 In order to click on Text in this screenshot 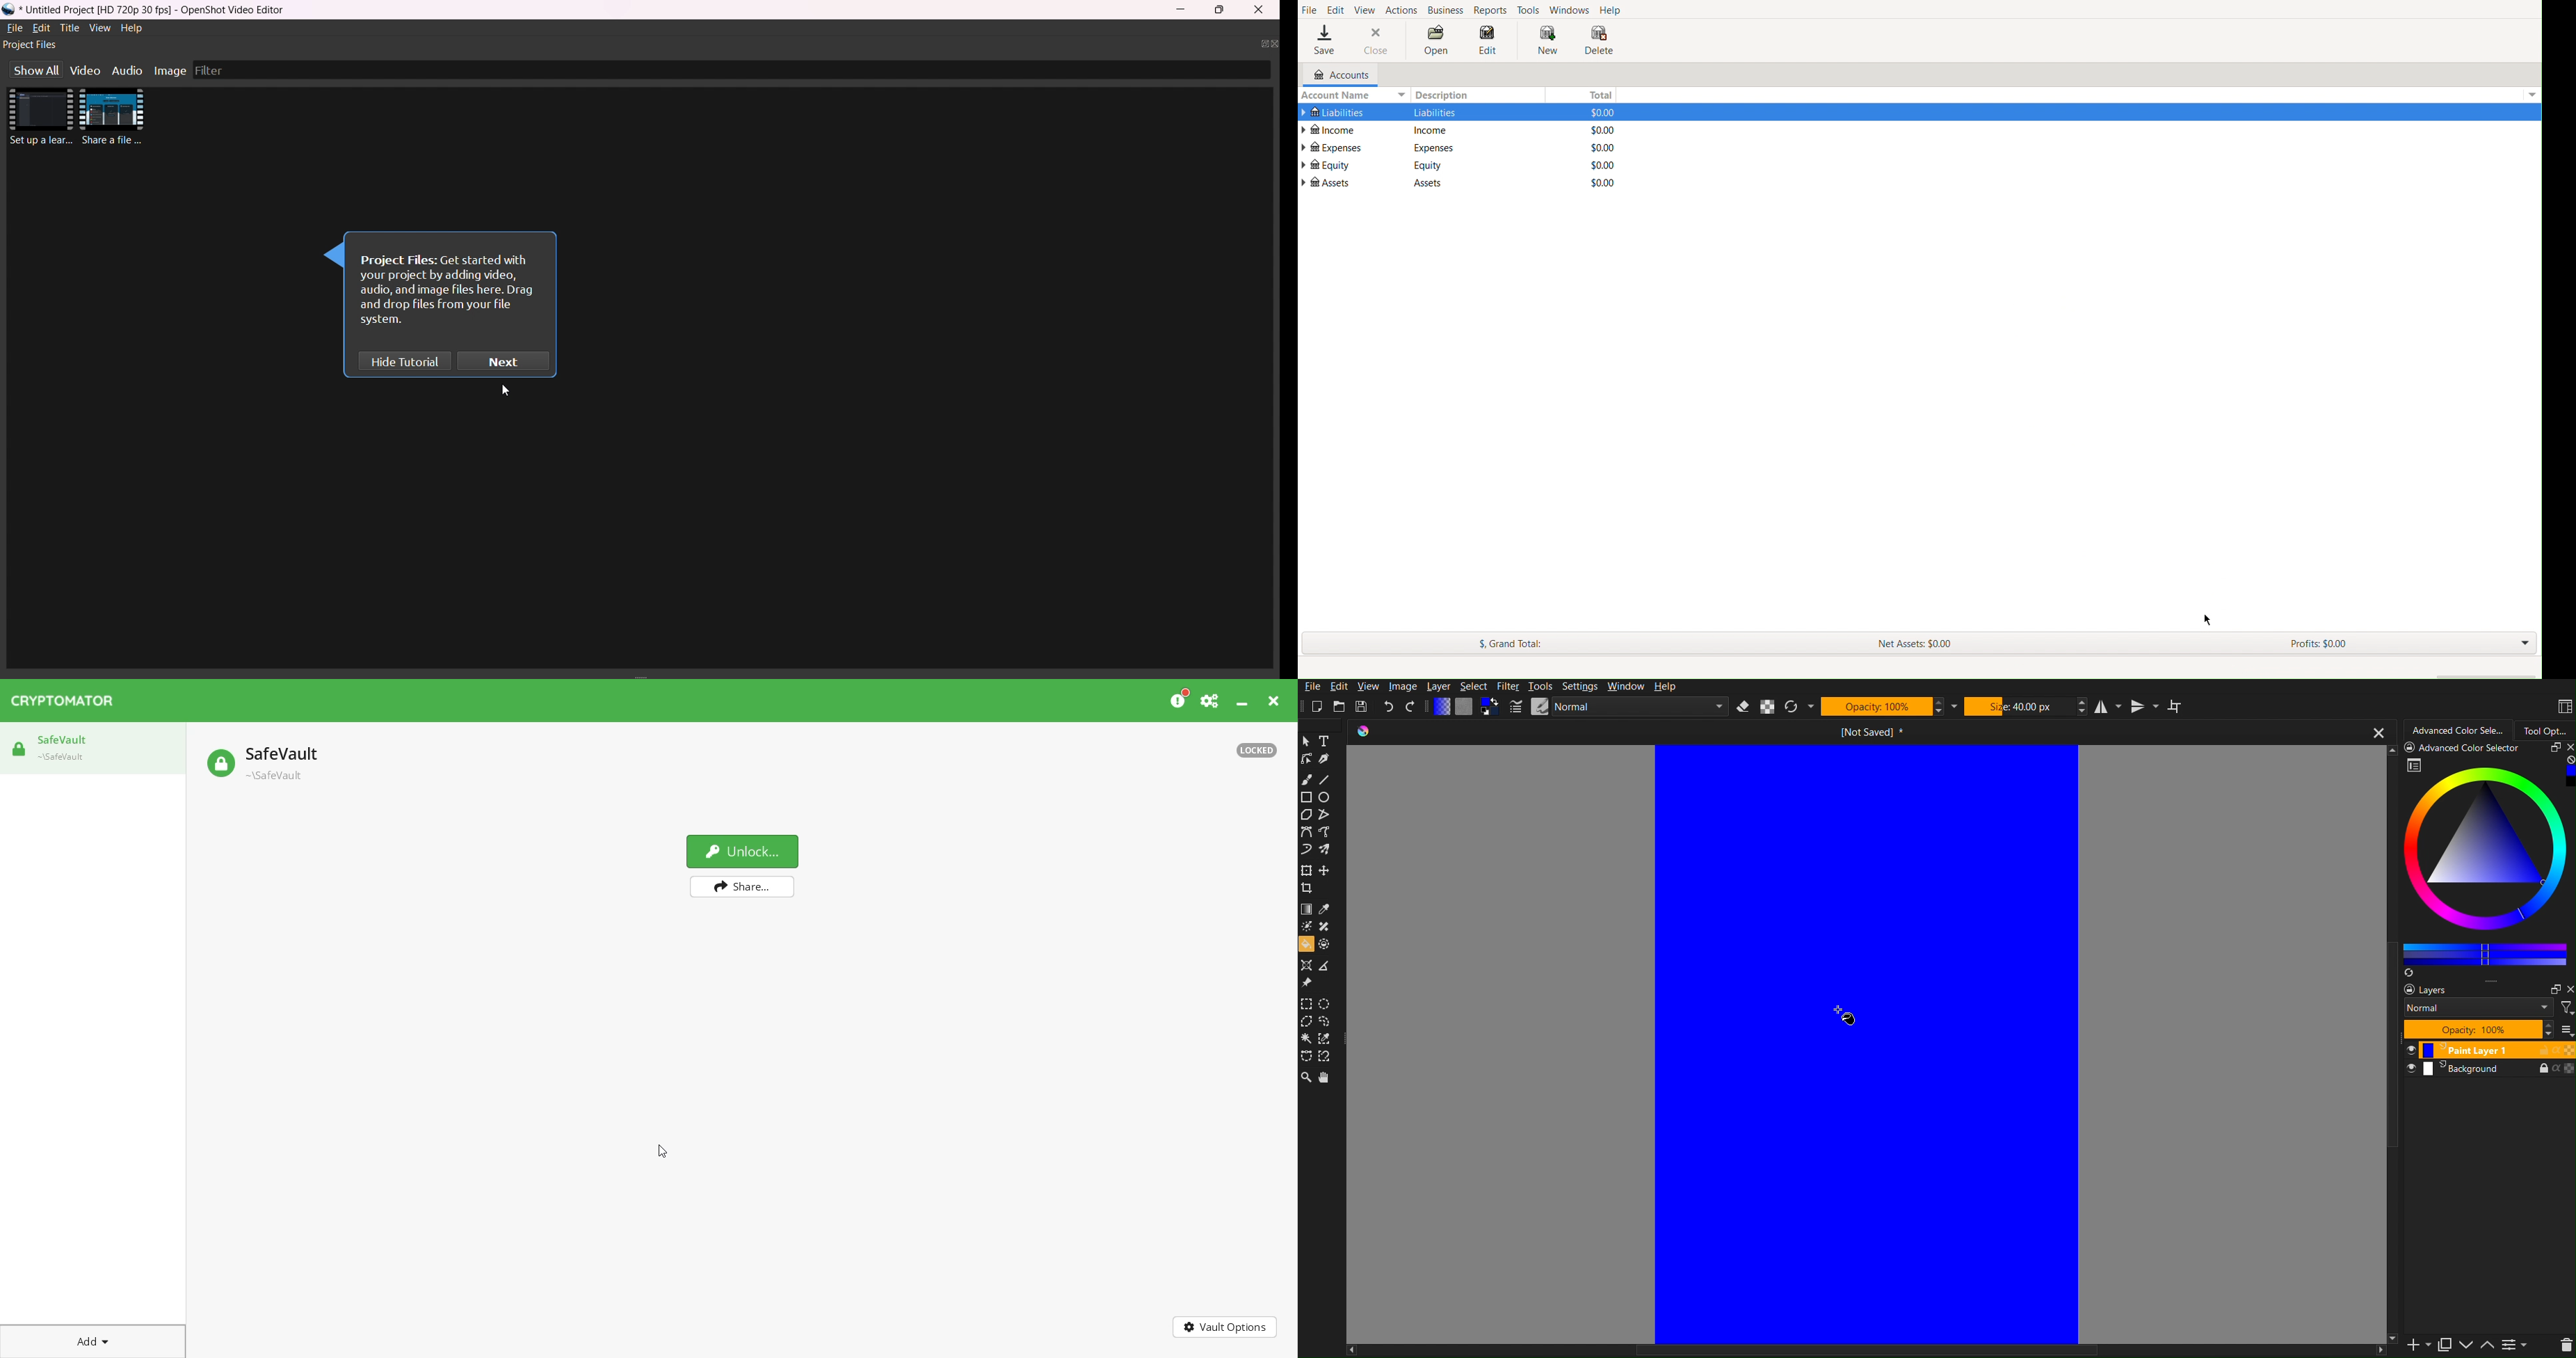, I will do `click(1326, 740)`.